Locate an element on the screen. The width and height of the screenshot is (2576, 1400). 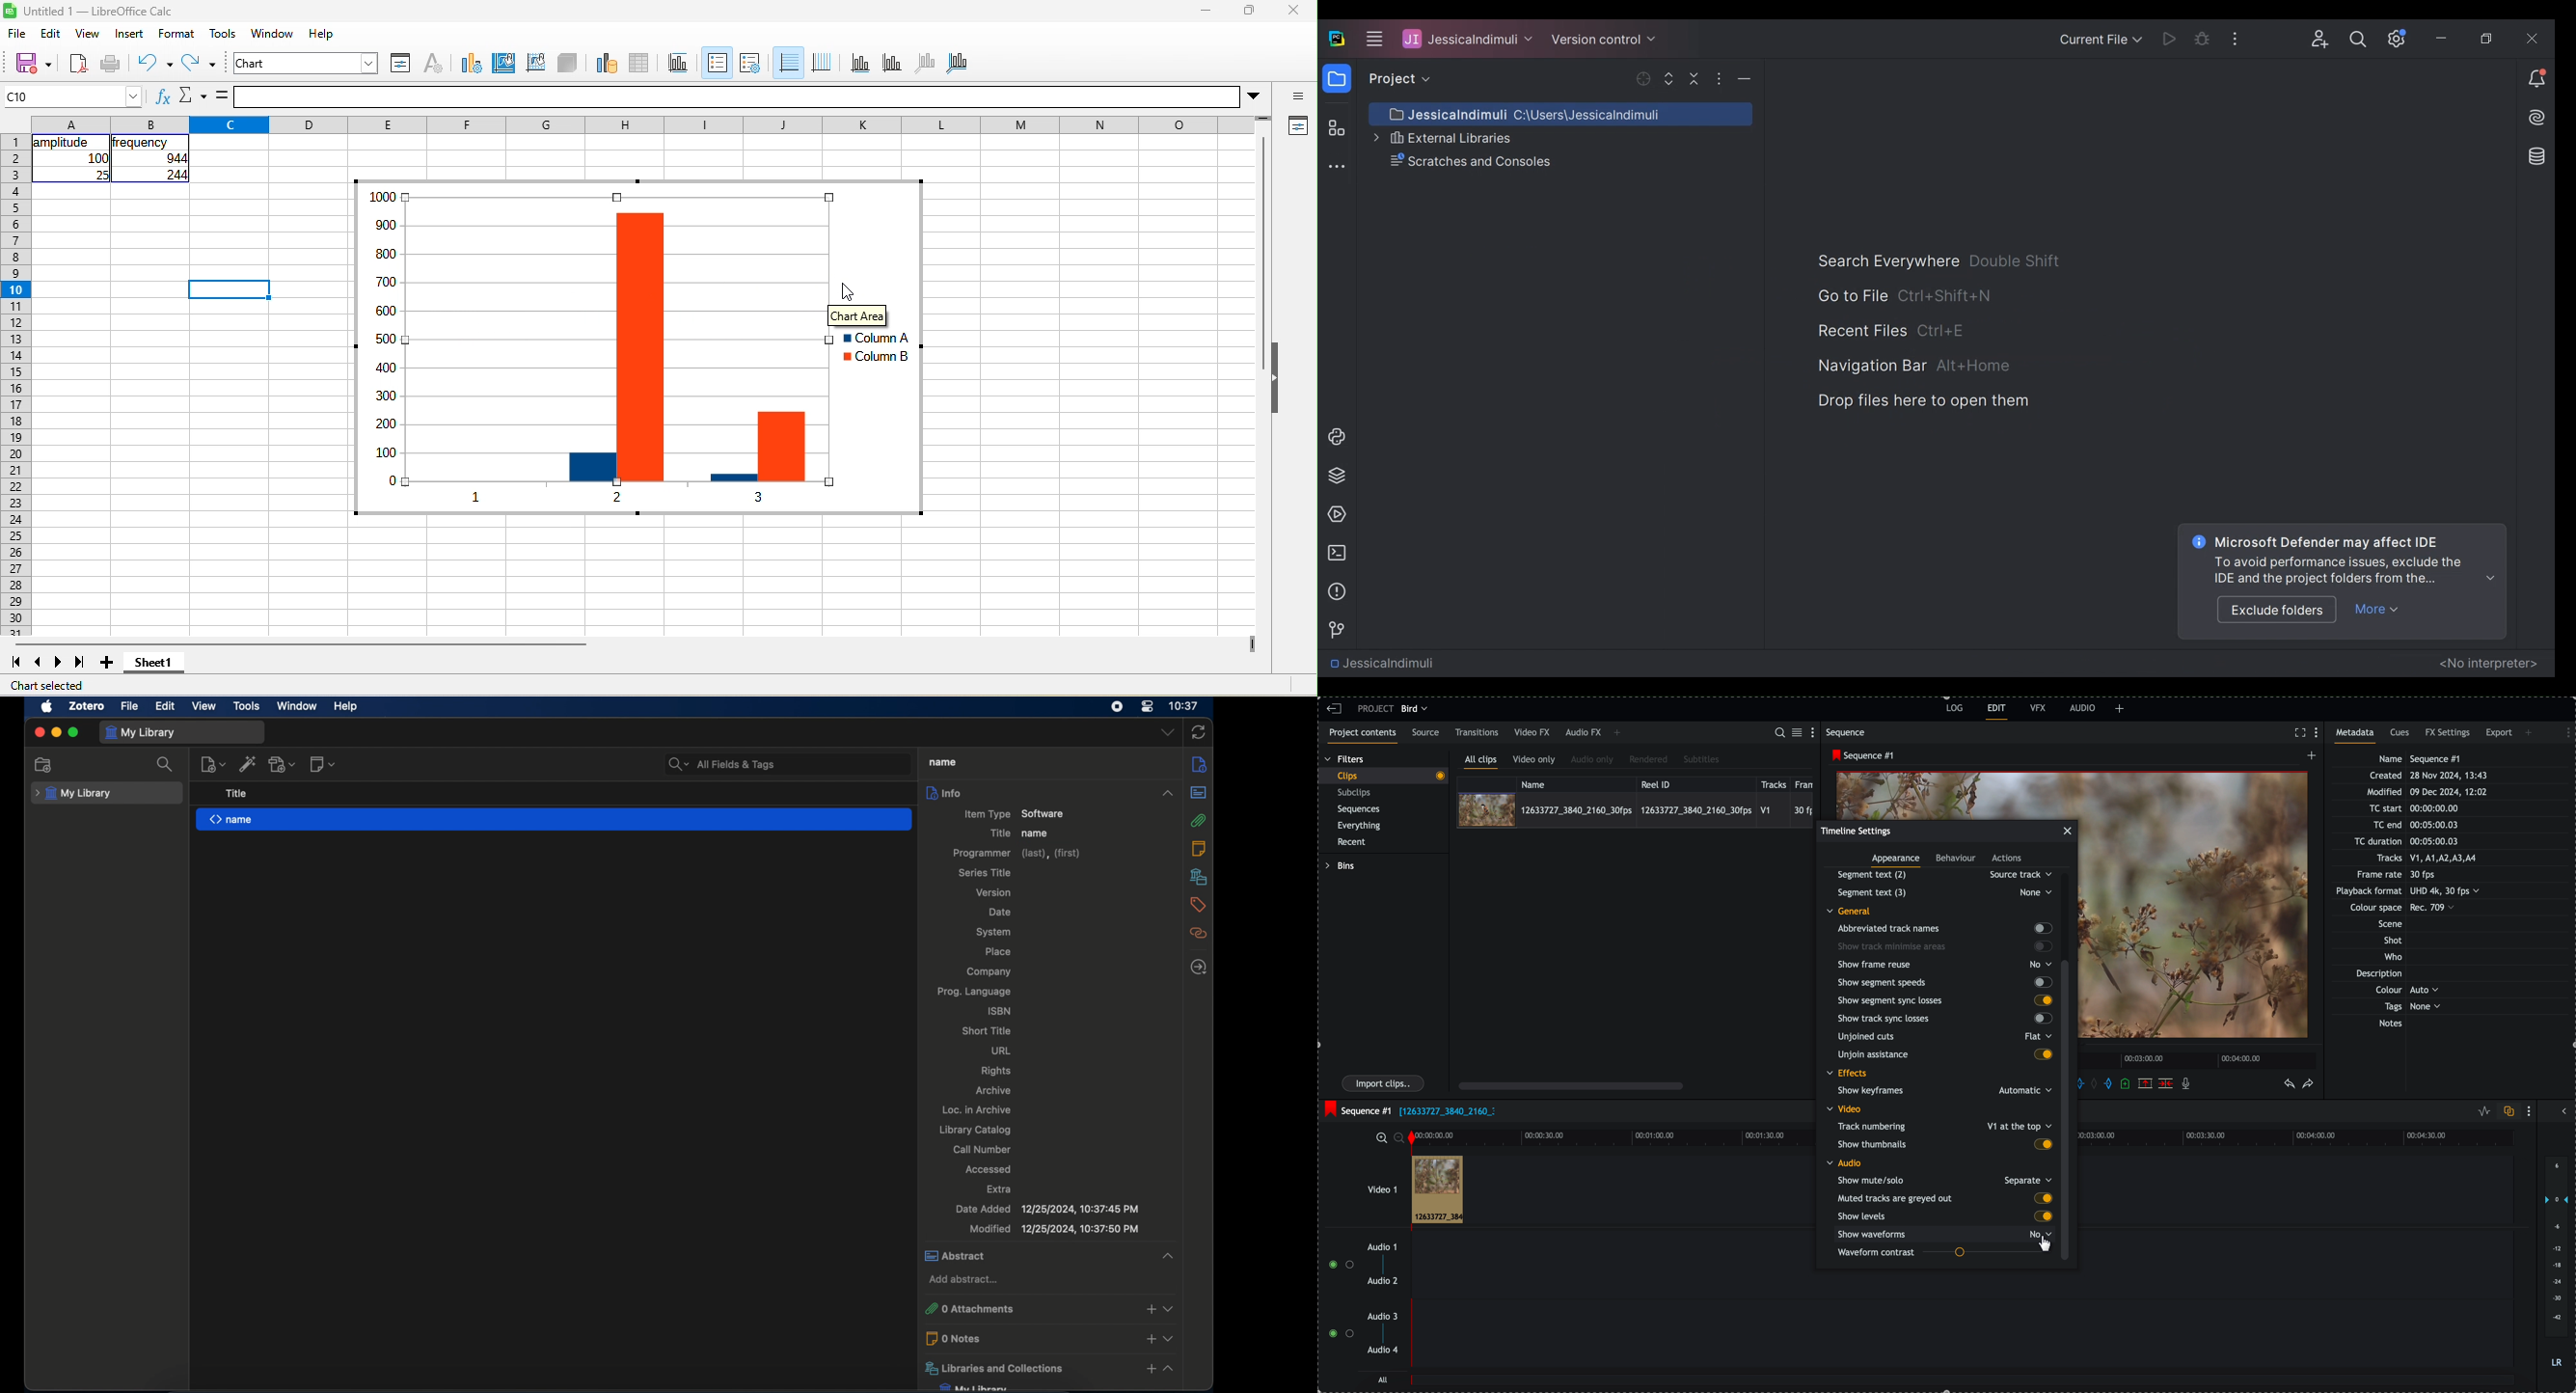
z axis is located at coordinates (923, 62).